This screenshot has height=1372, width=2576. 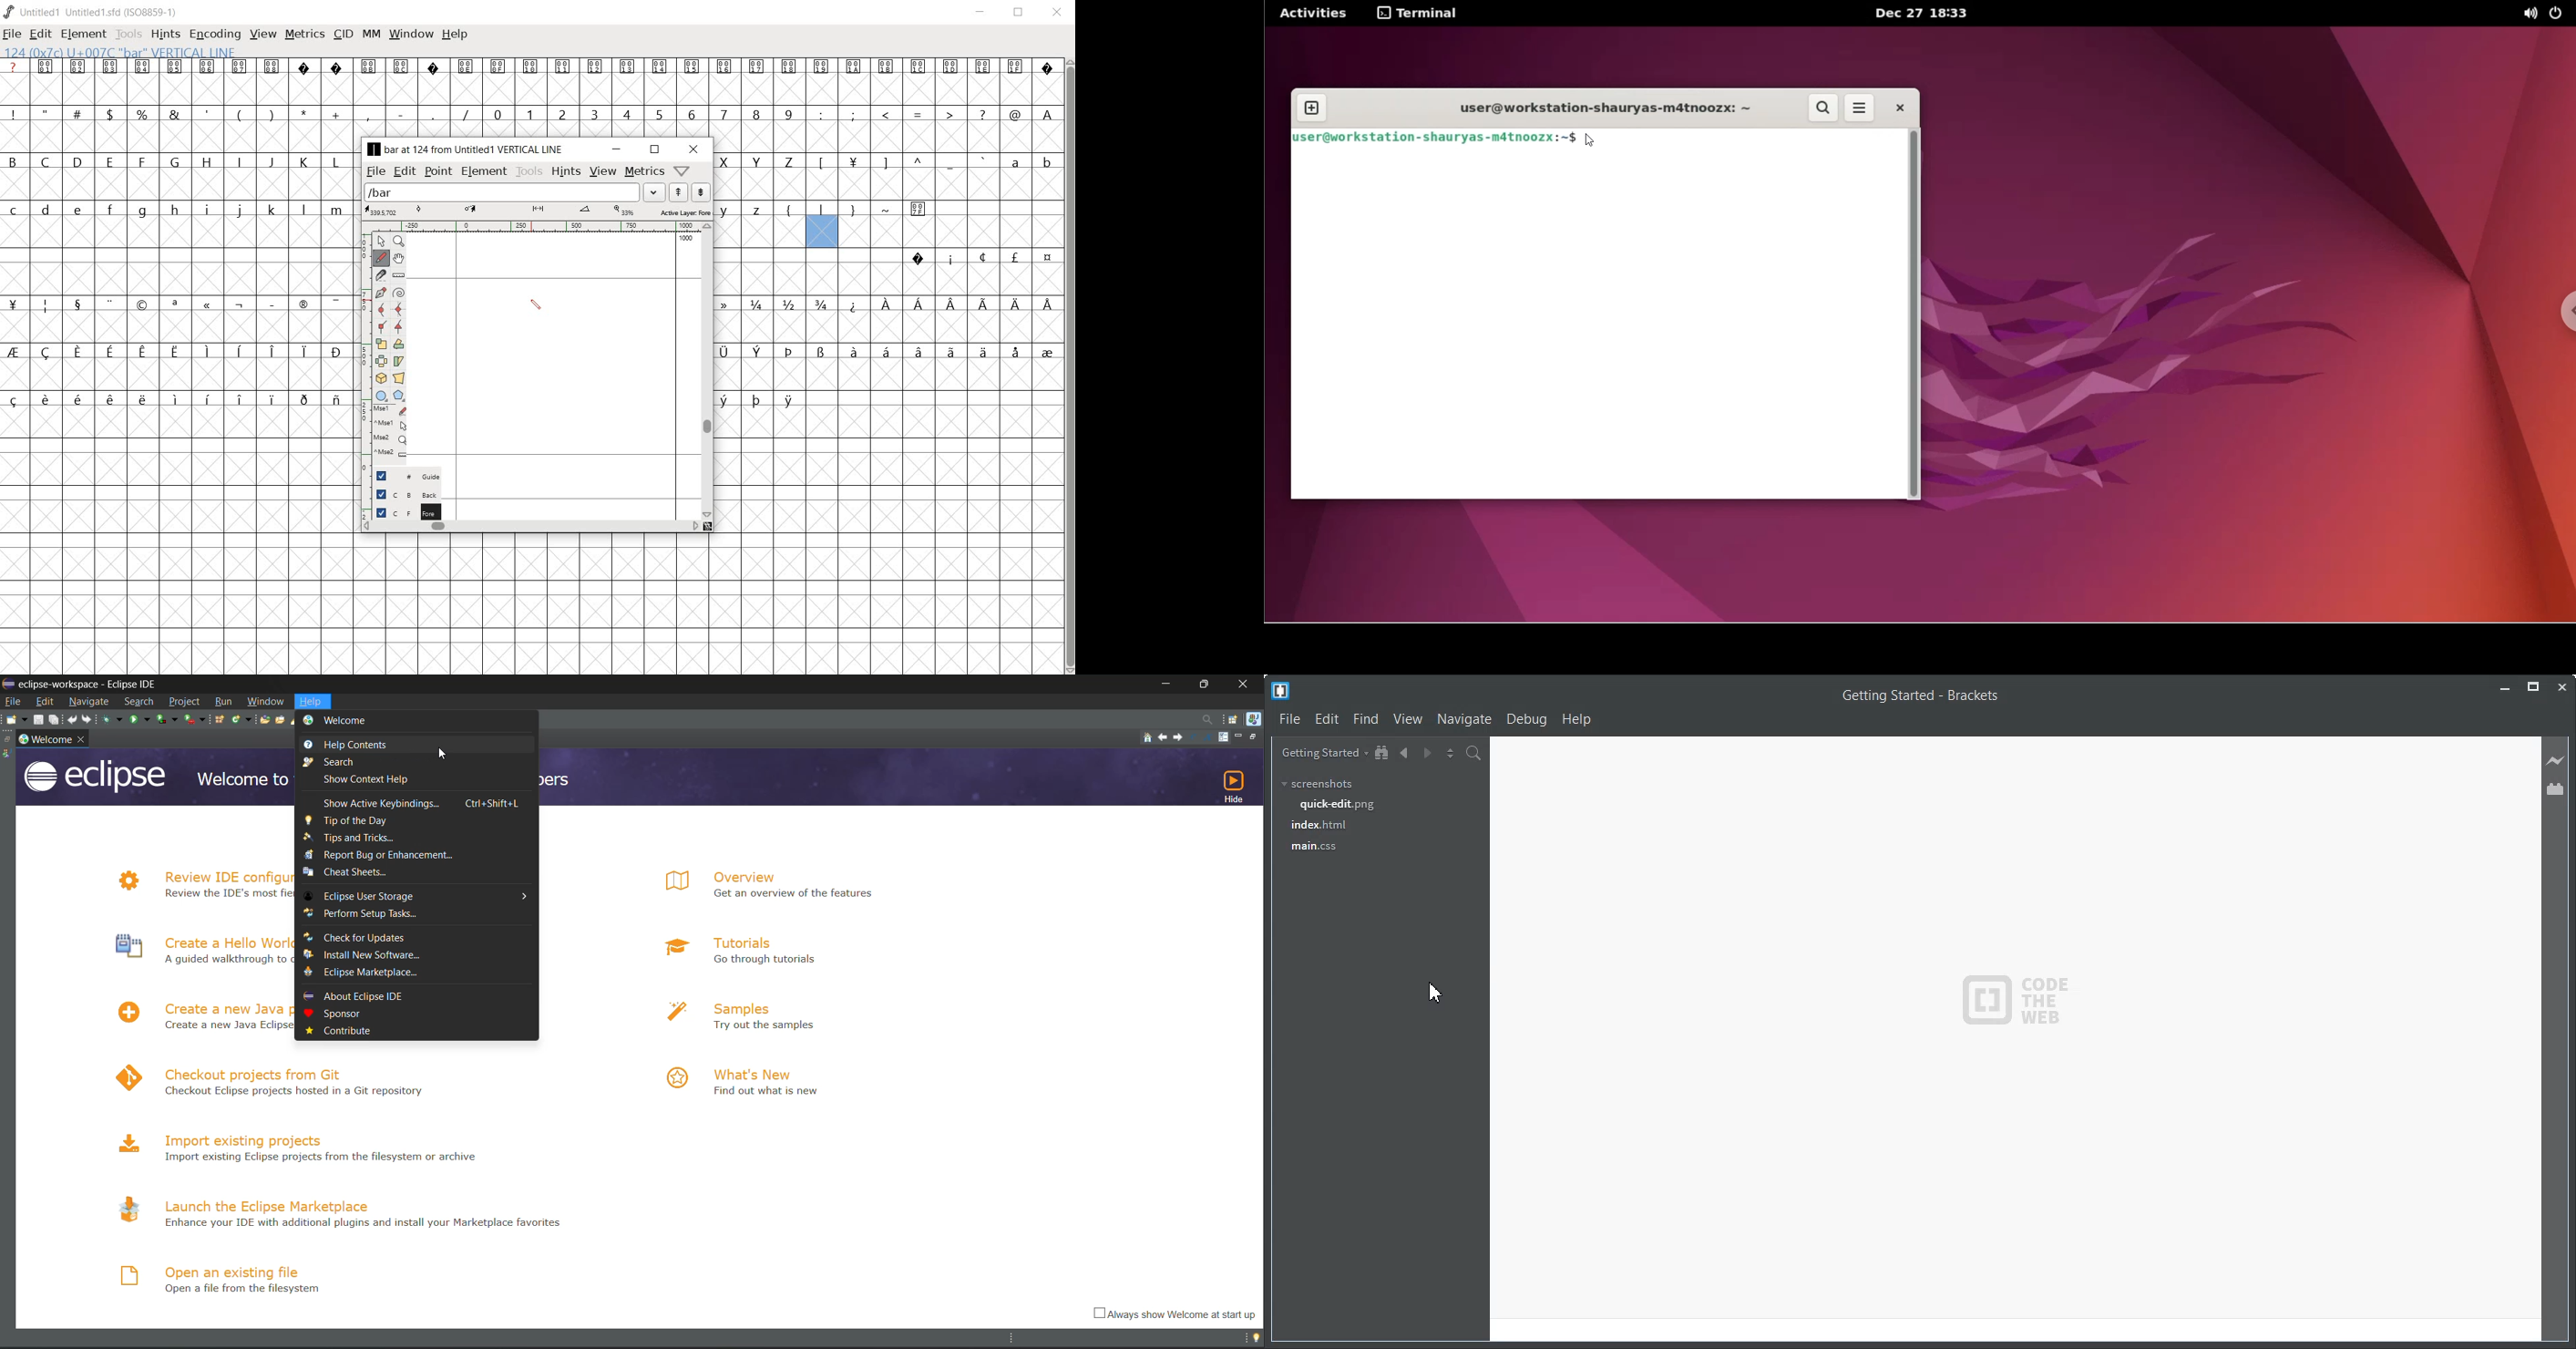 What do you see at coordinates (1318, 785) in the screenshot?
I see `screenshots` at bounding box center [1318, 785].